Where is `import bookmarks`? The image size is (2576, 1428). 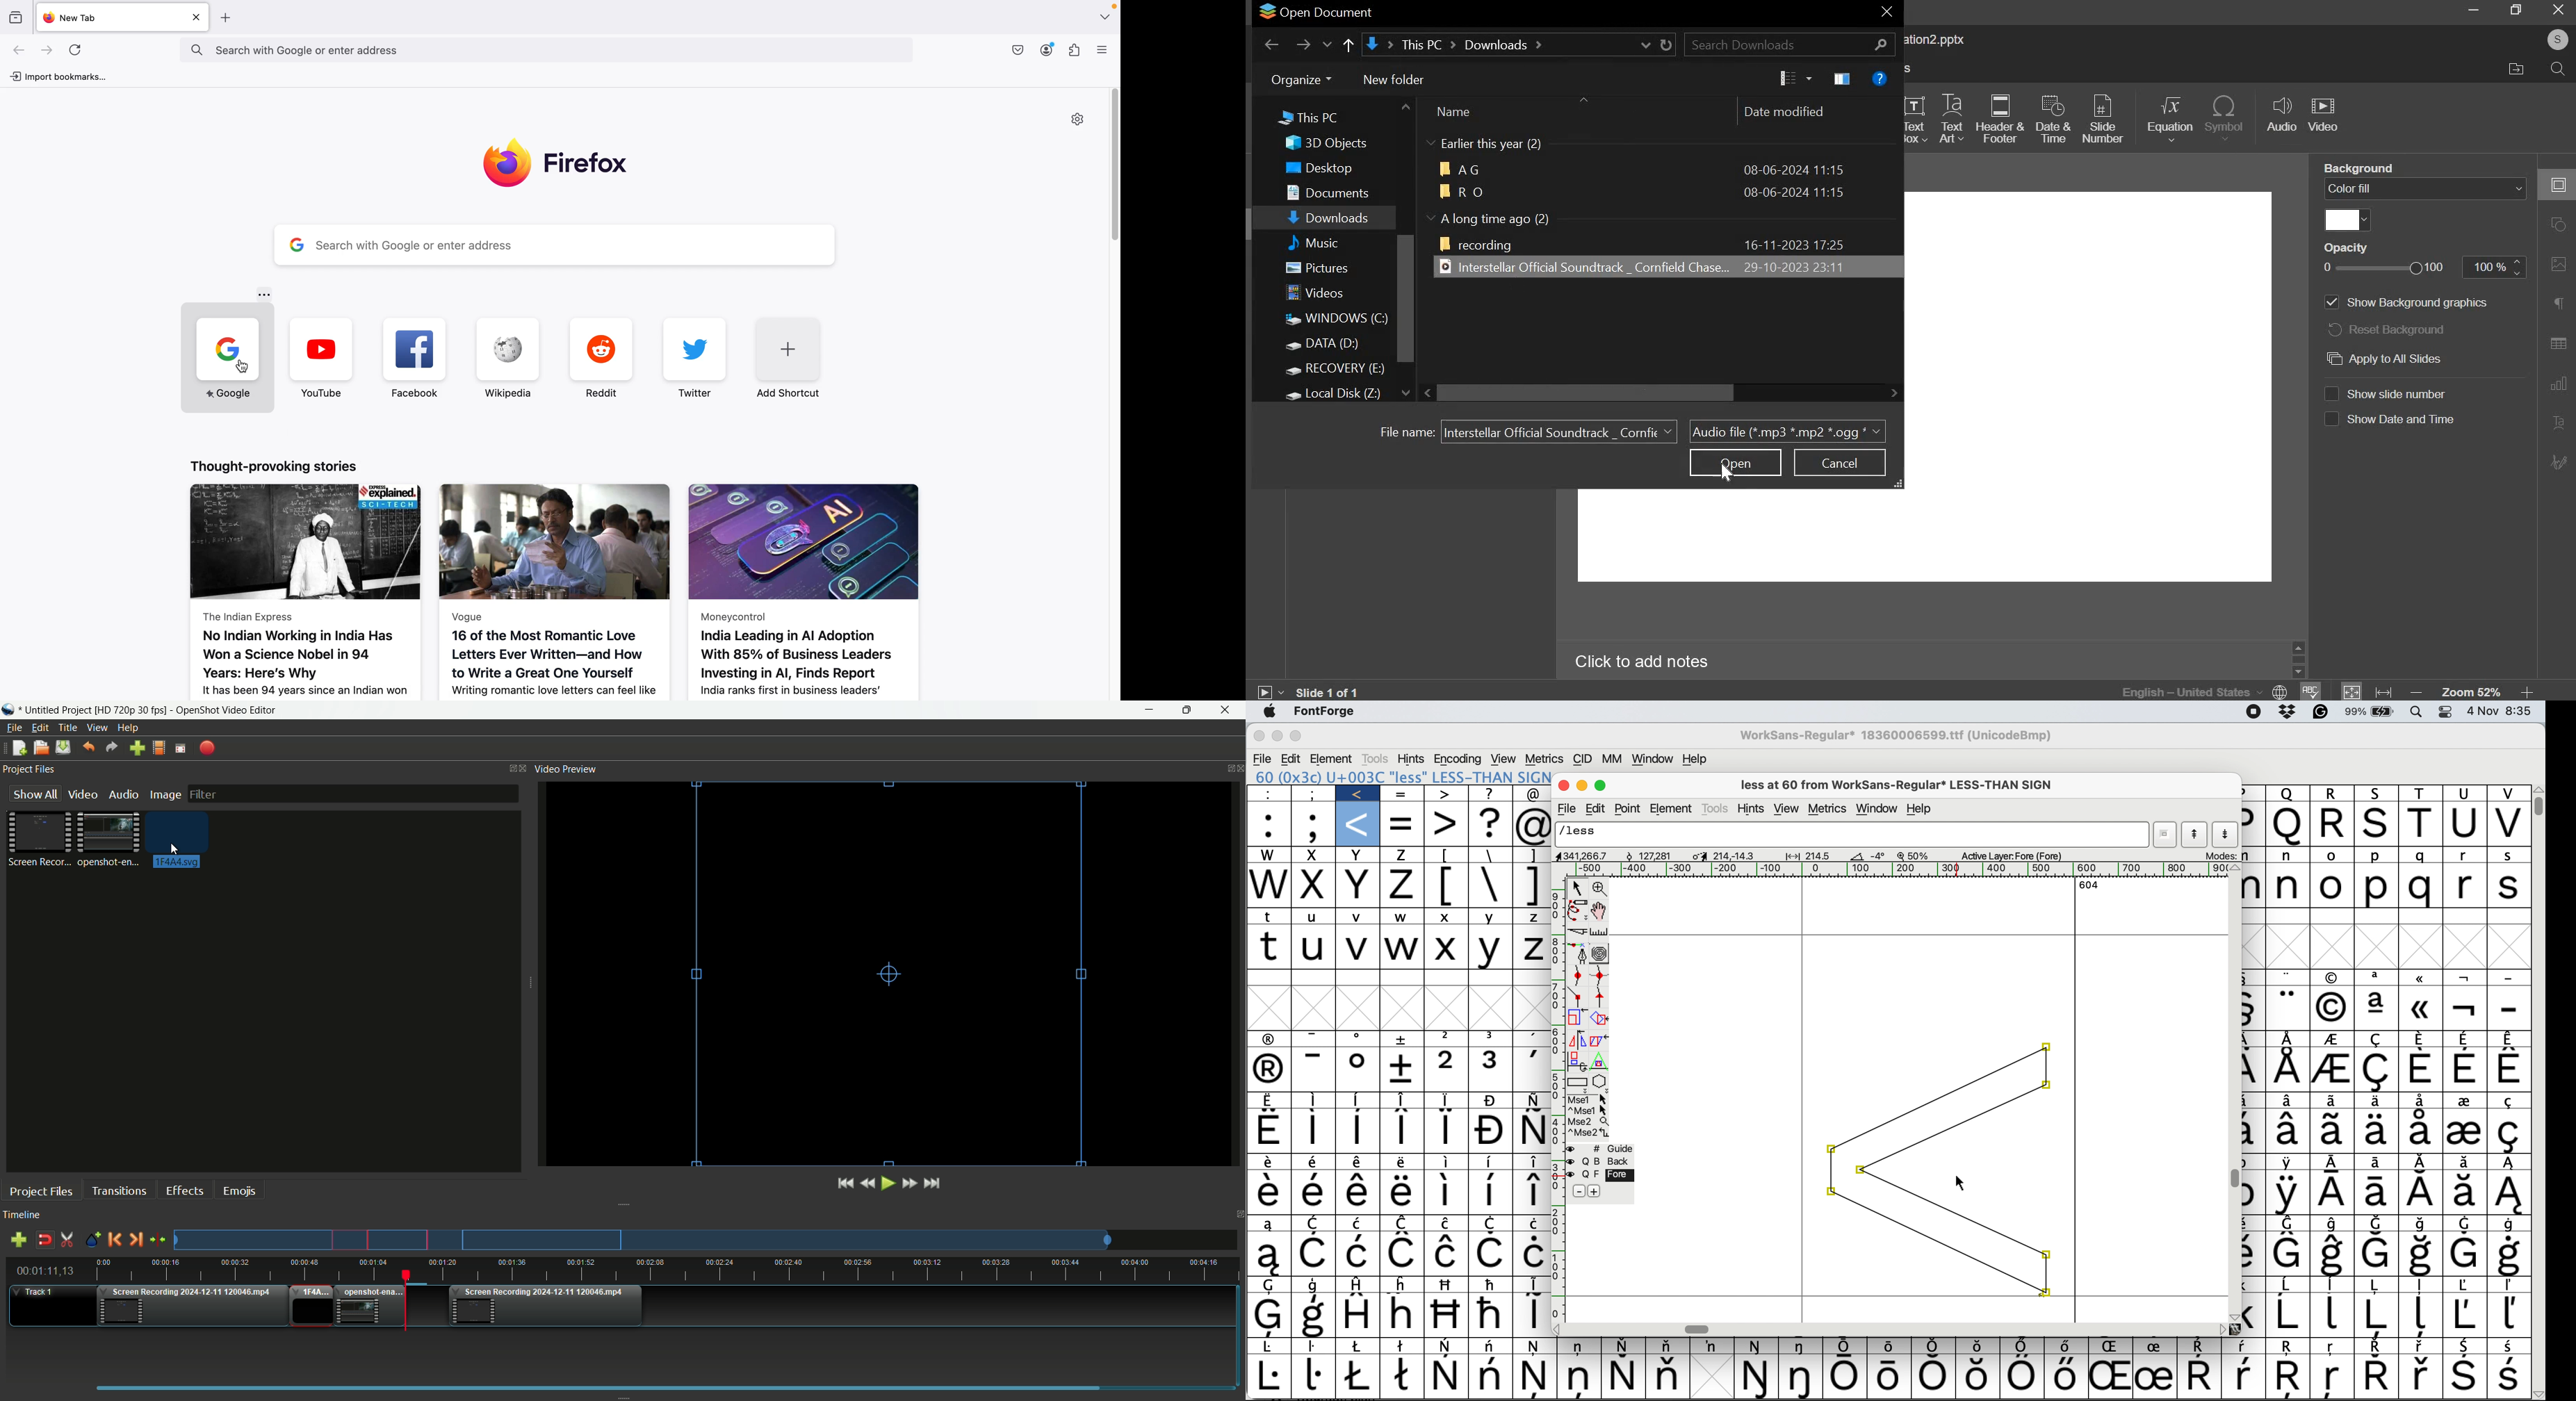 import bookmarks is located at coordinates (66, 76).